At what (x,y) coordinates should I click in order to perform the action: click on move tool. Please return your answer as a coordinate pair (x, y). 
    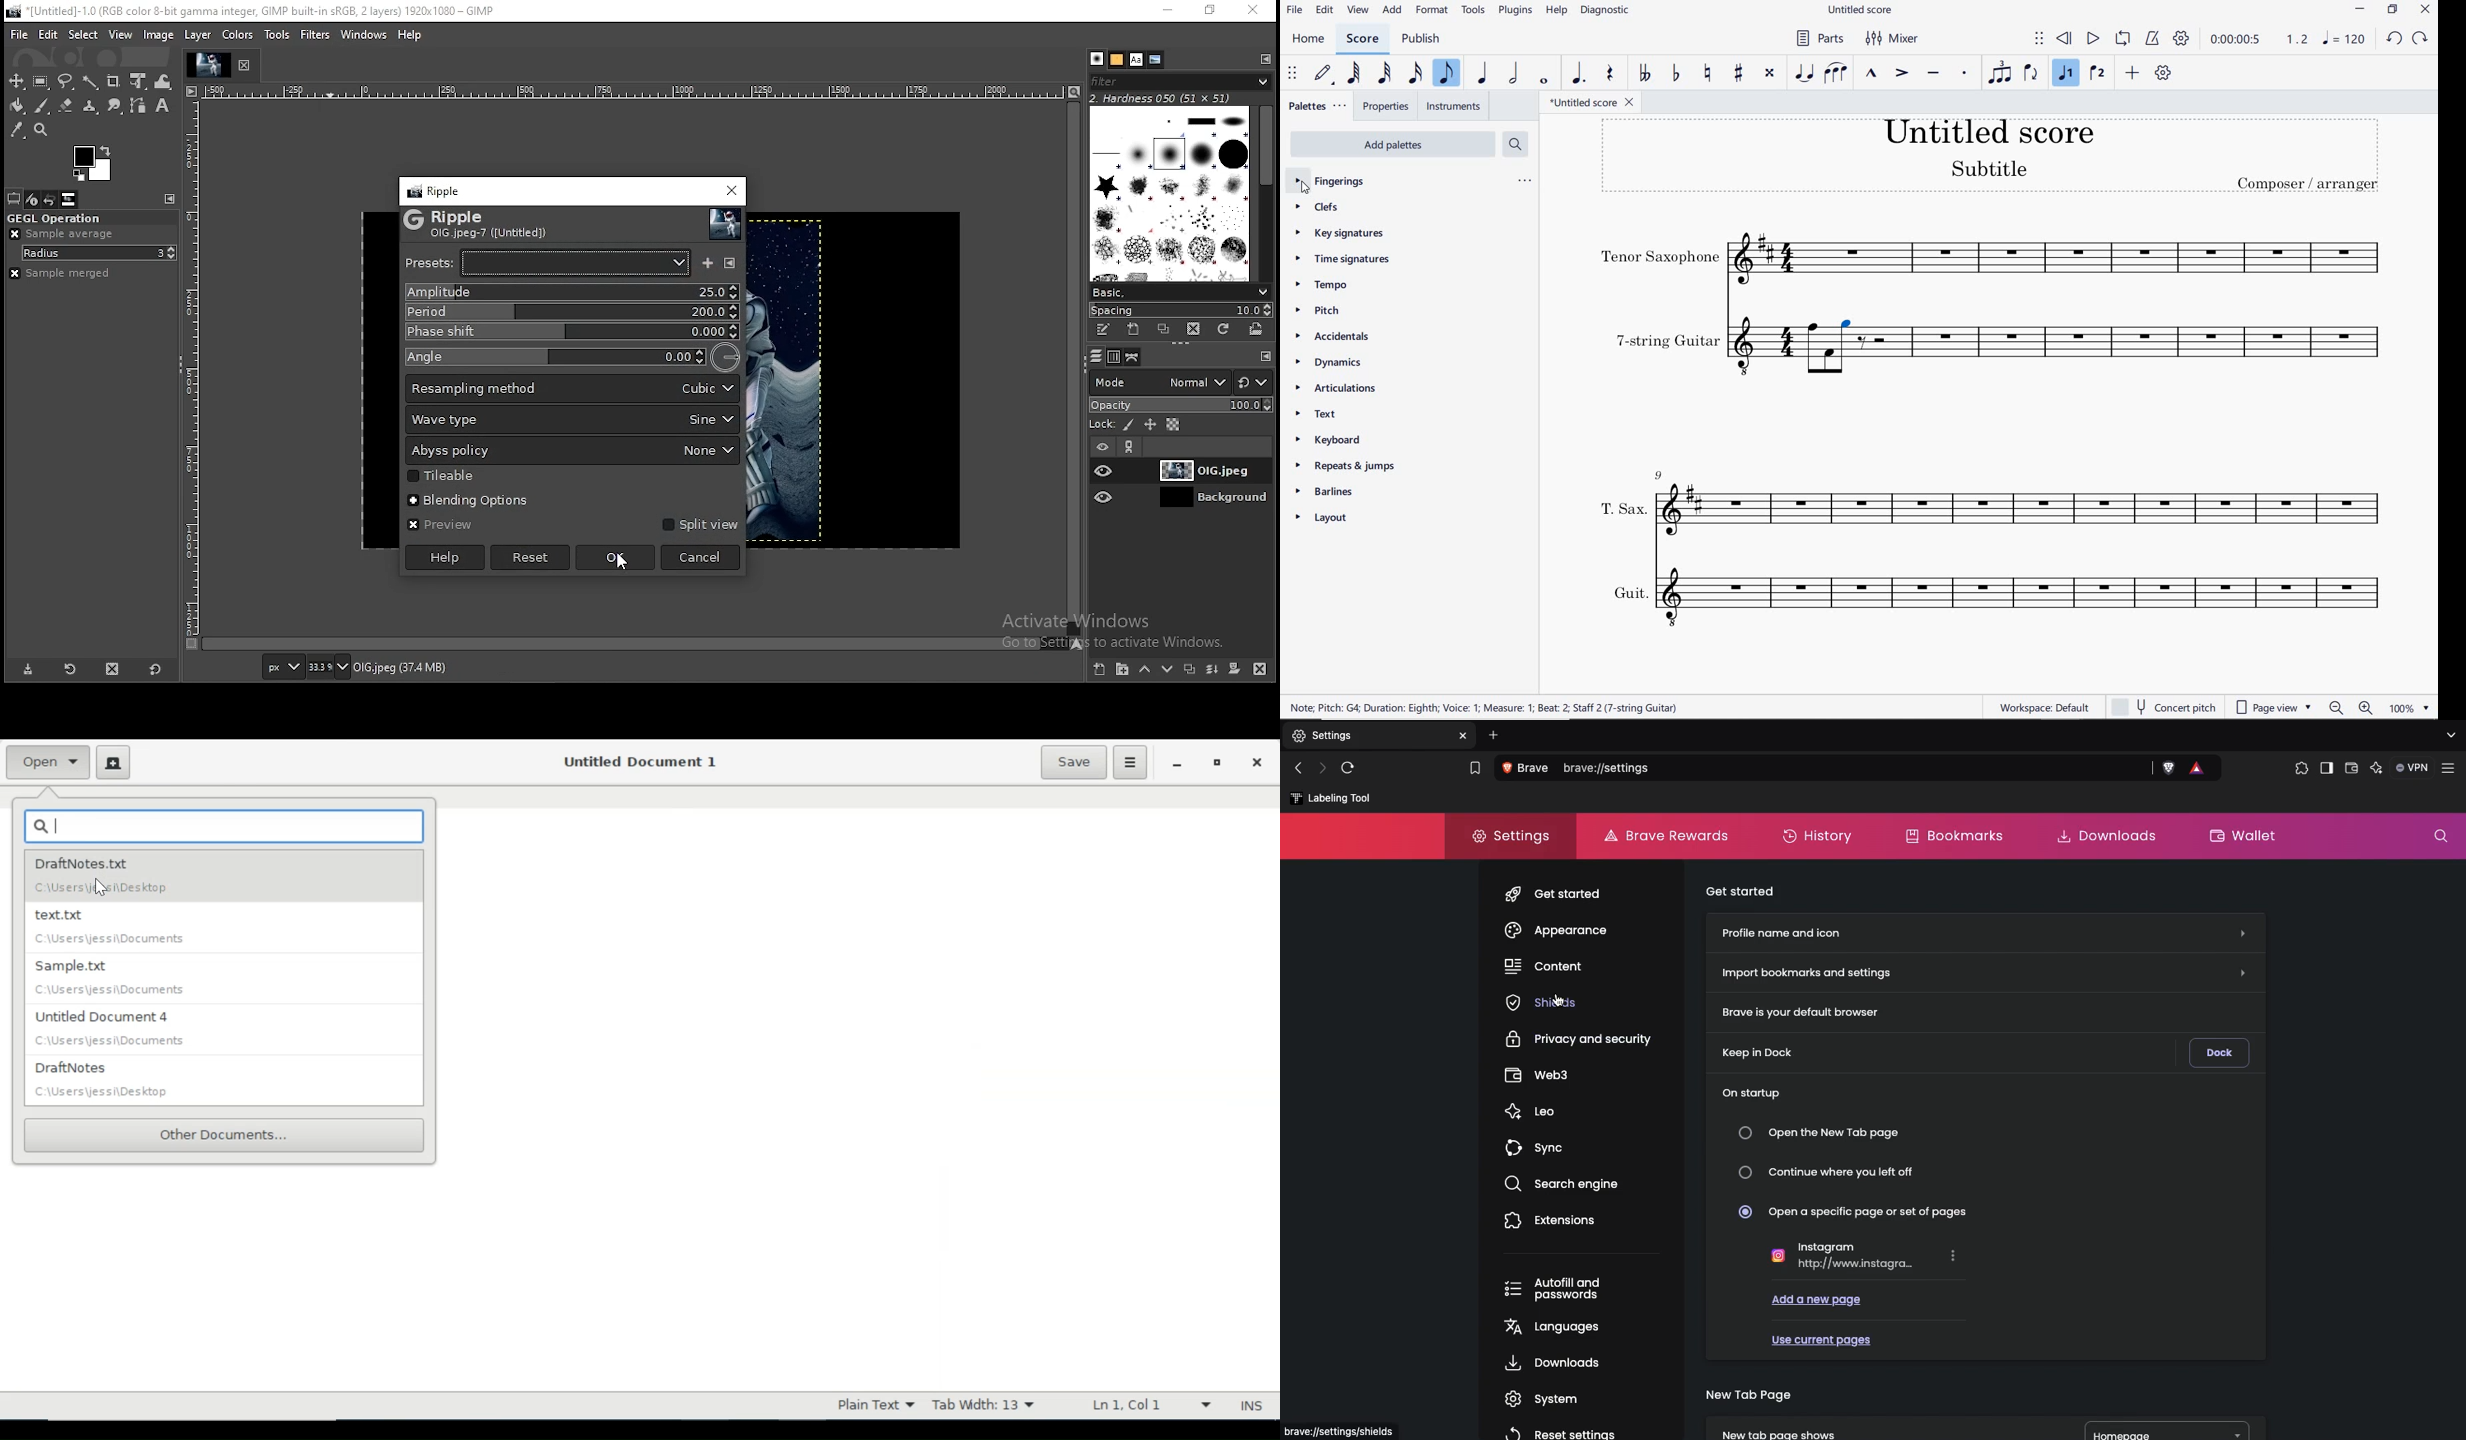
    Looking at the image, I should click on (18, 82).